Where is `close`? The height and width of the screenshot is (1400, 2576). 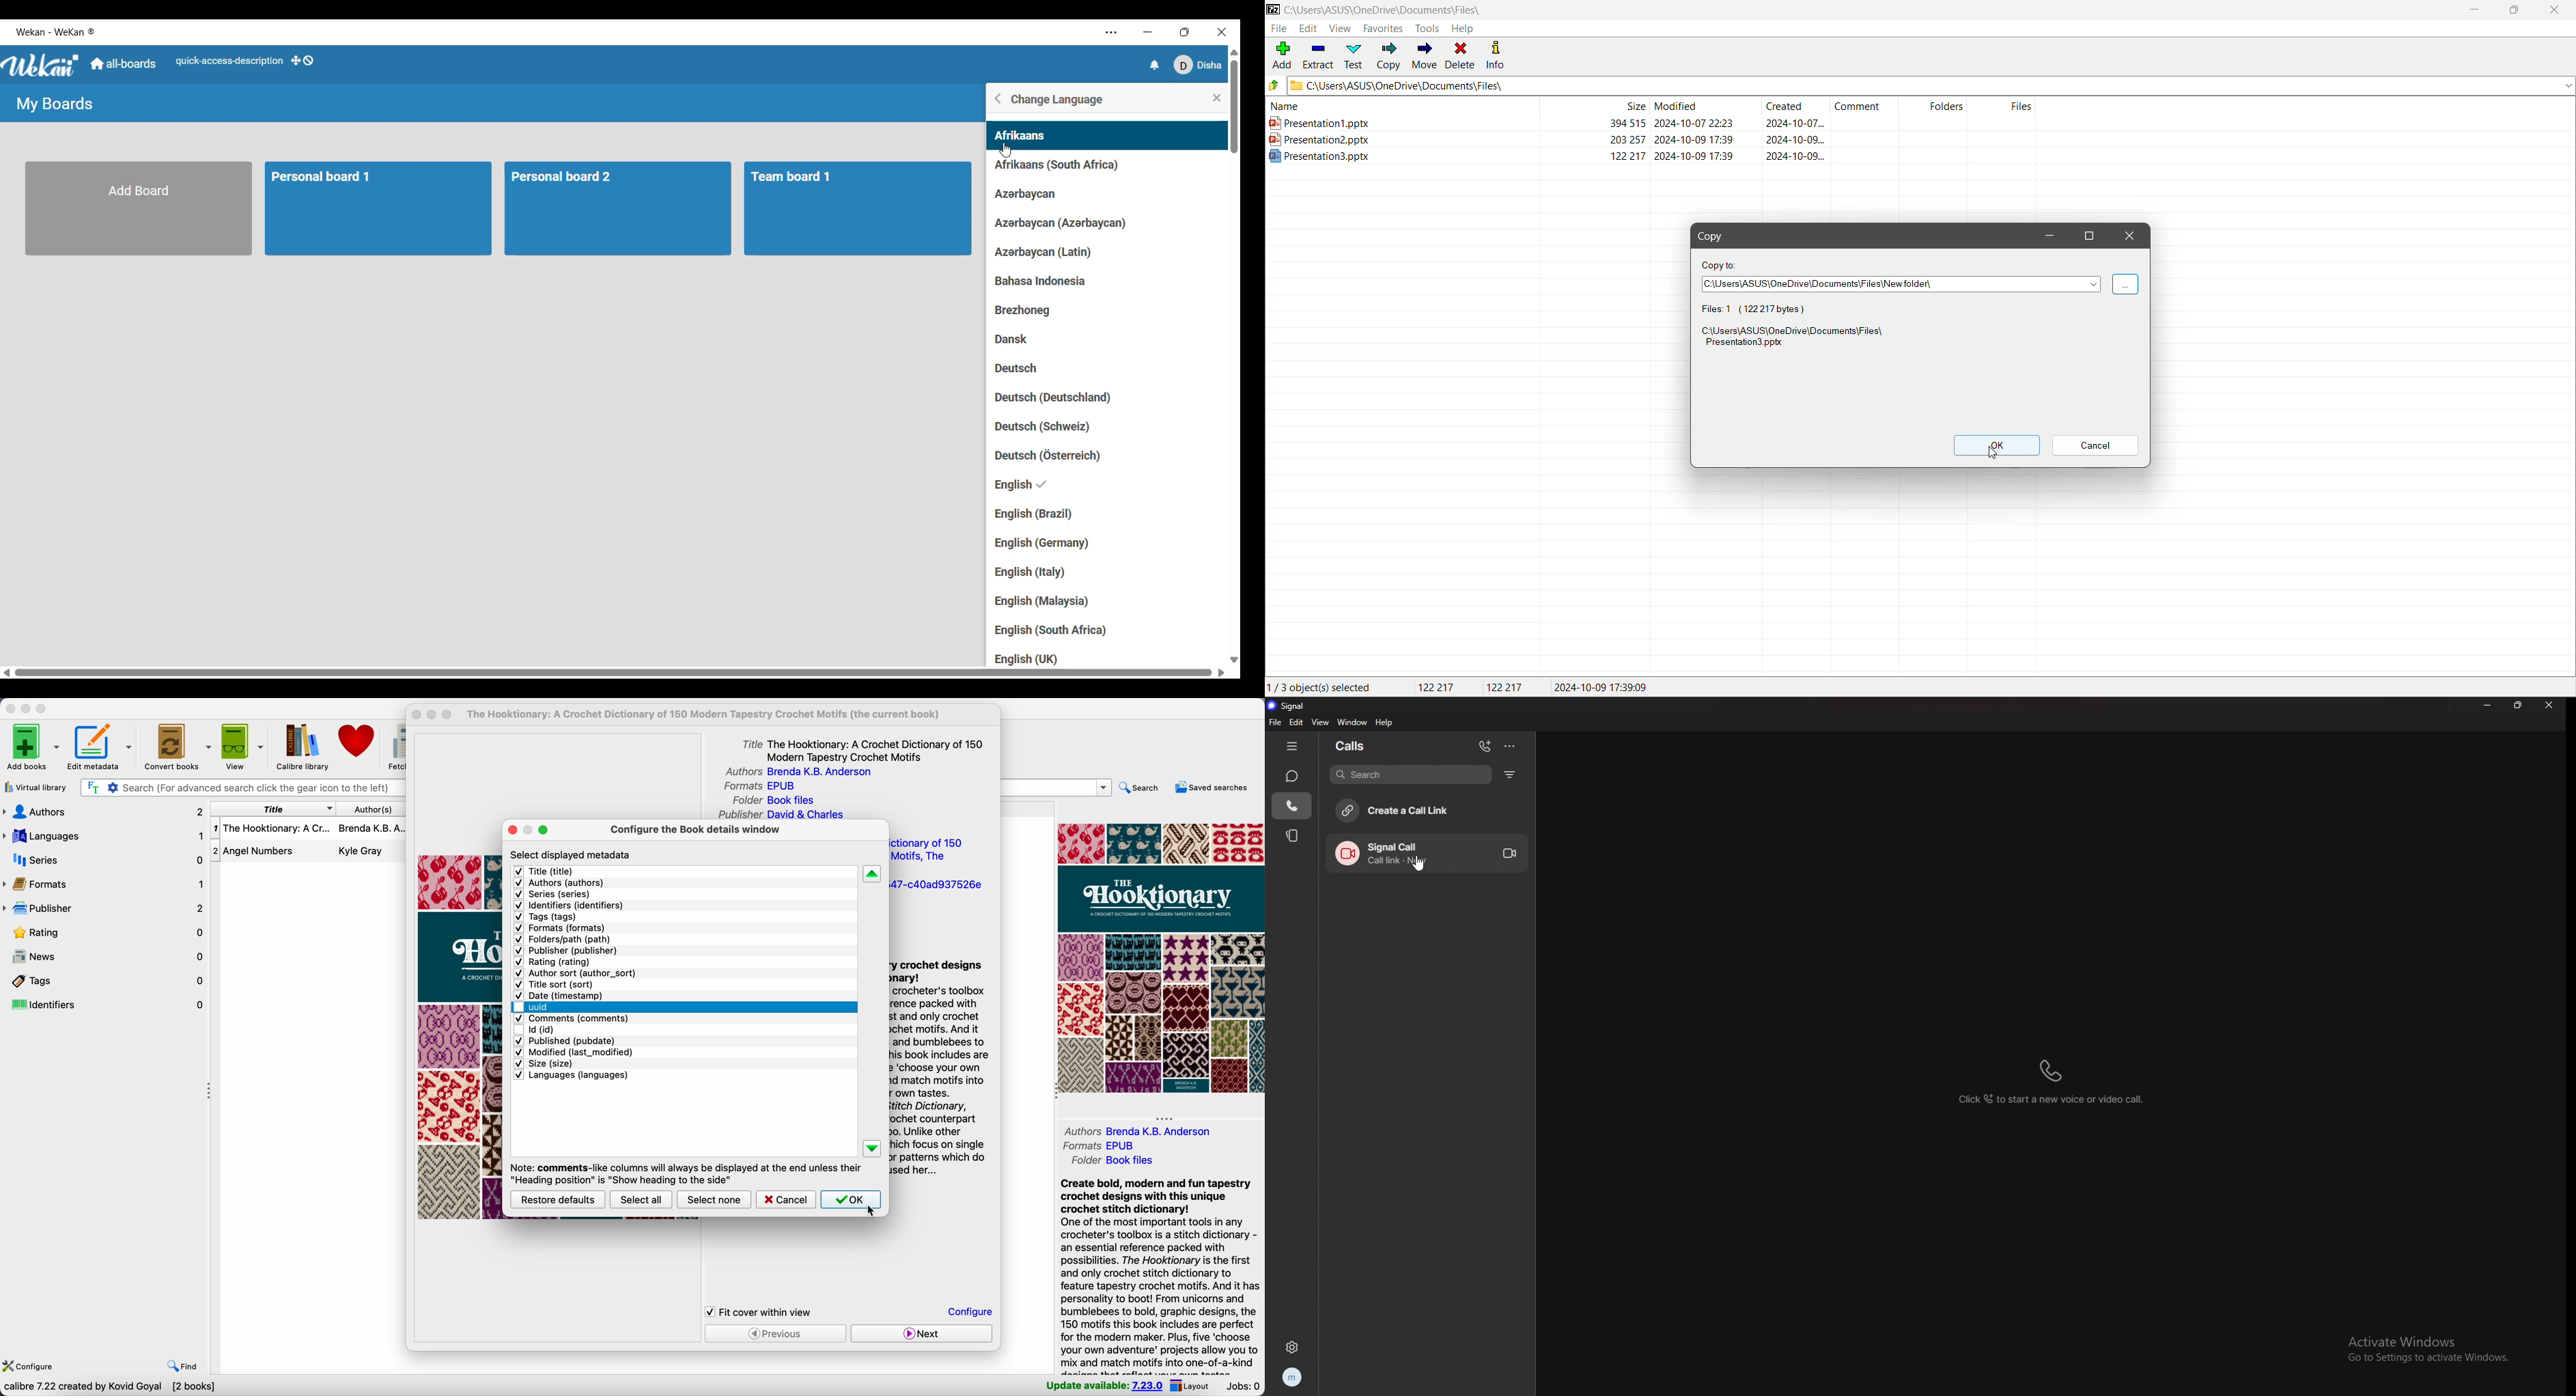 close is located at coordinates (2551, 705).